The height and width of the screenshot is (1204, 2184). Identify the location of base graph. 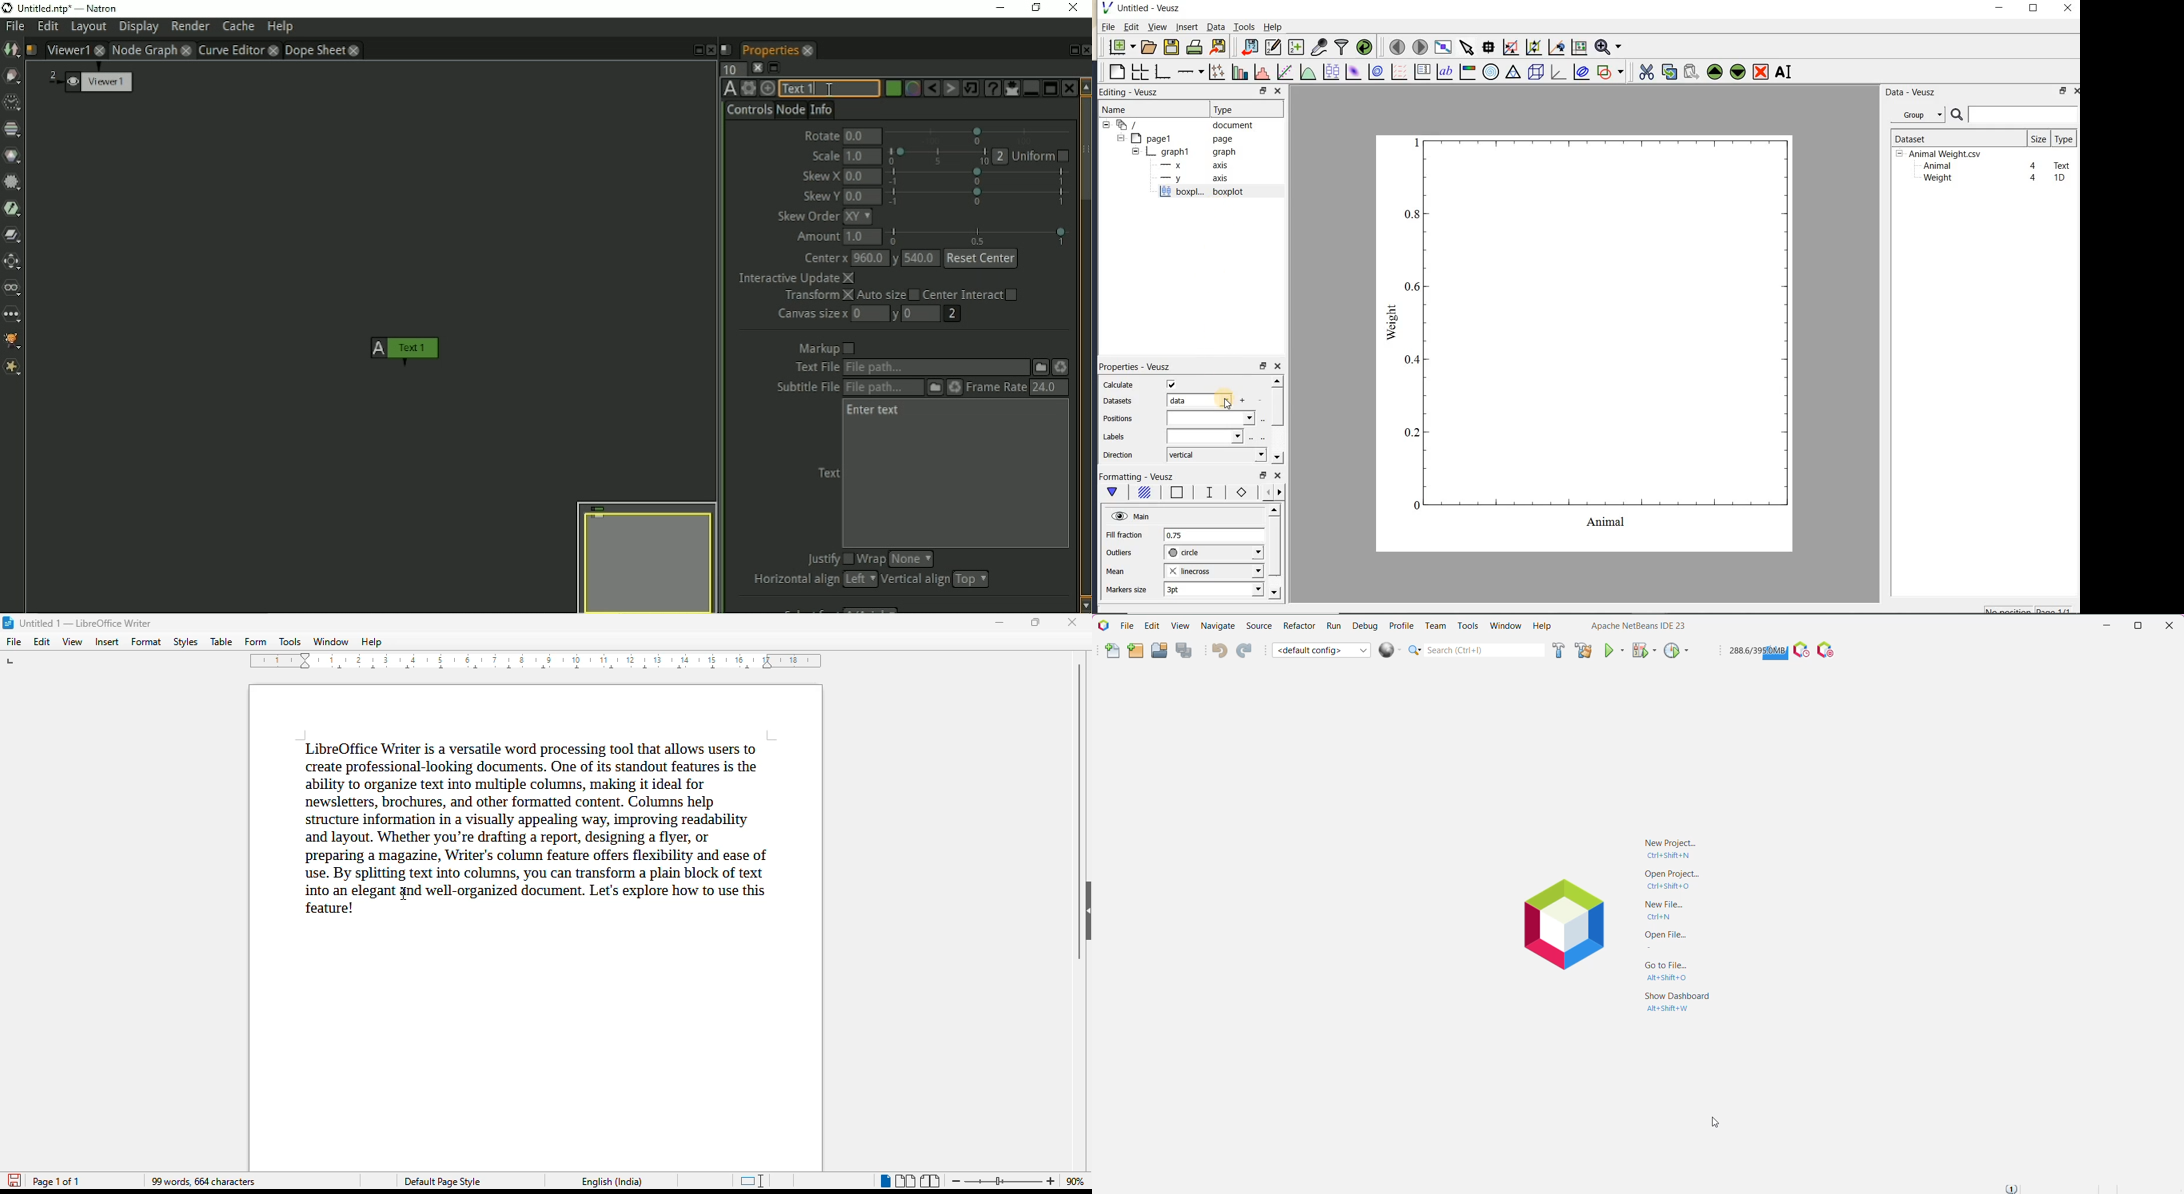
(1161, 72).